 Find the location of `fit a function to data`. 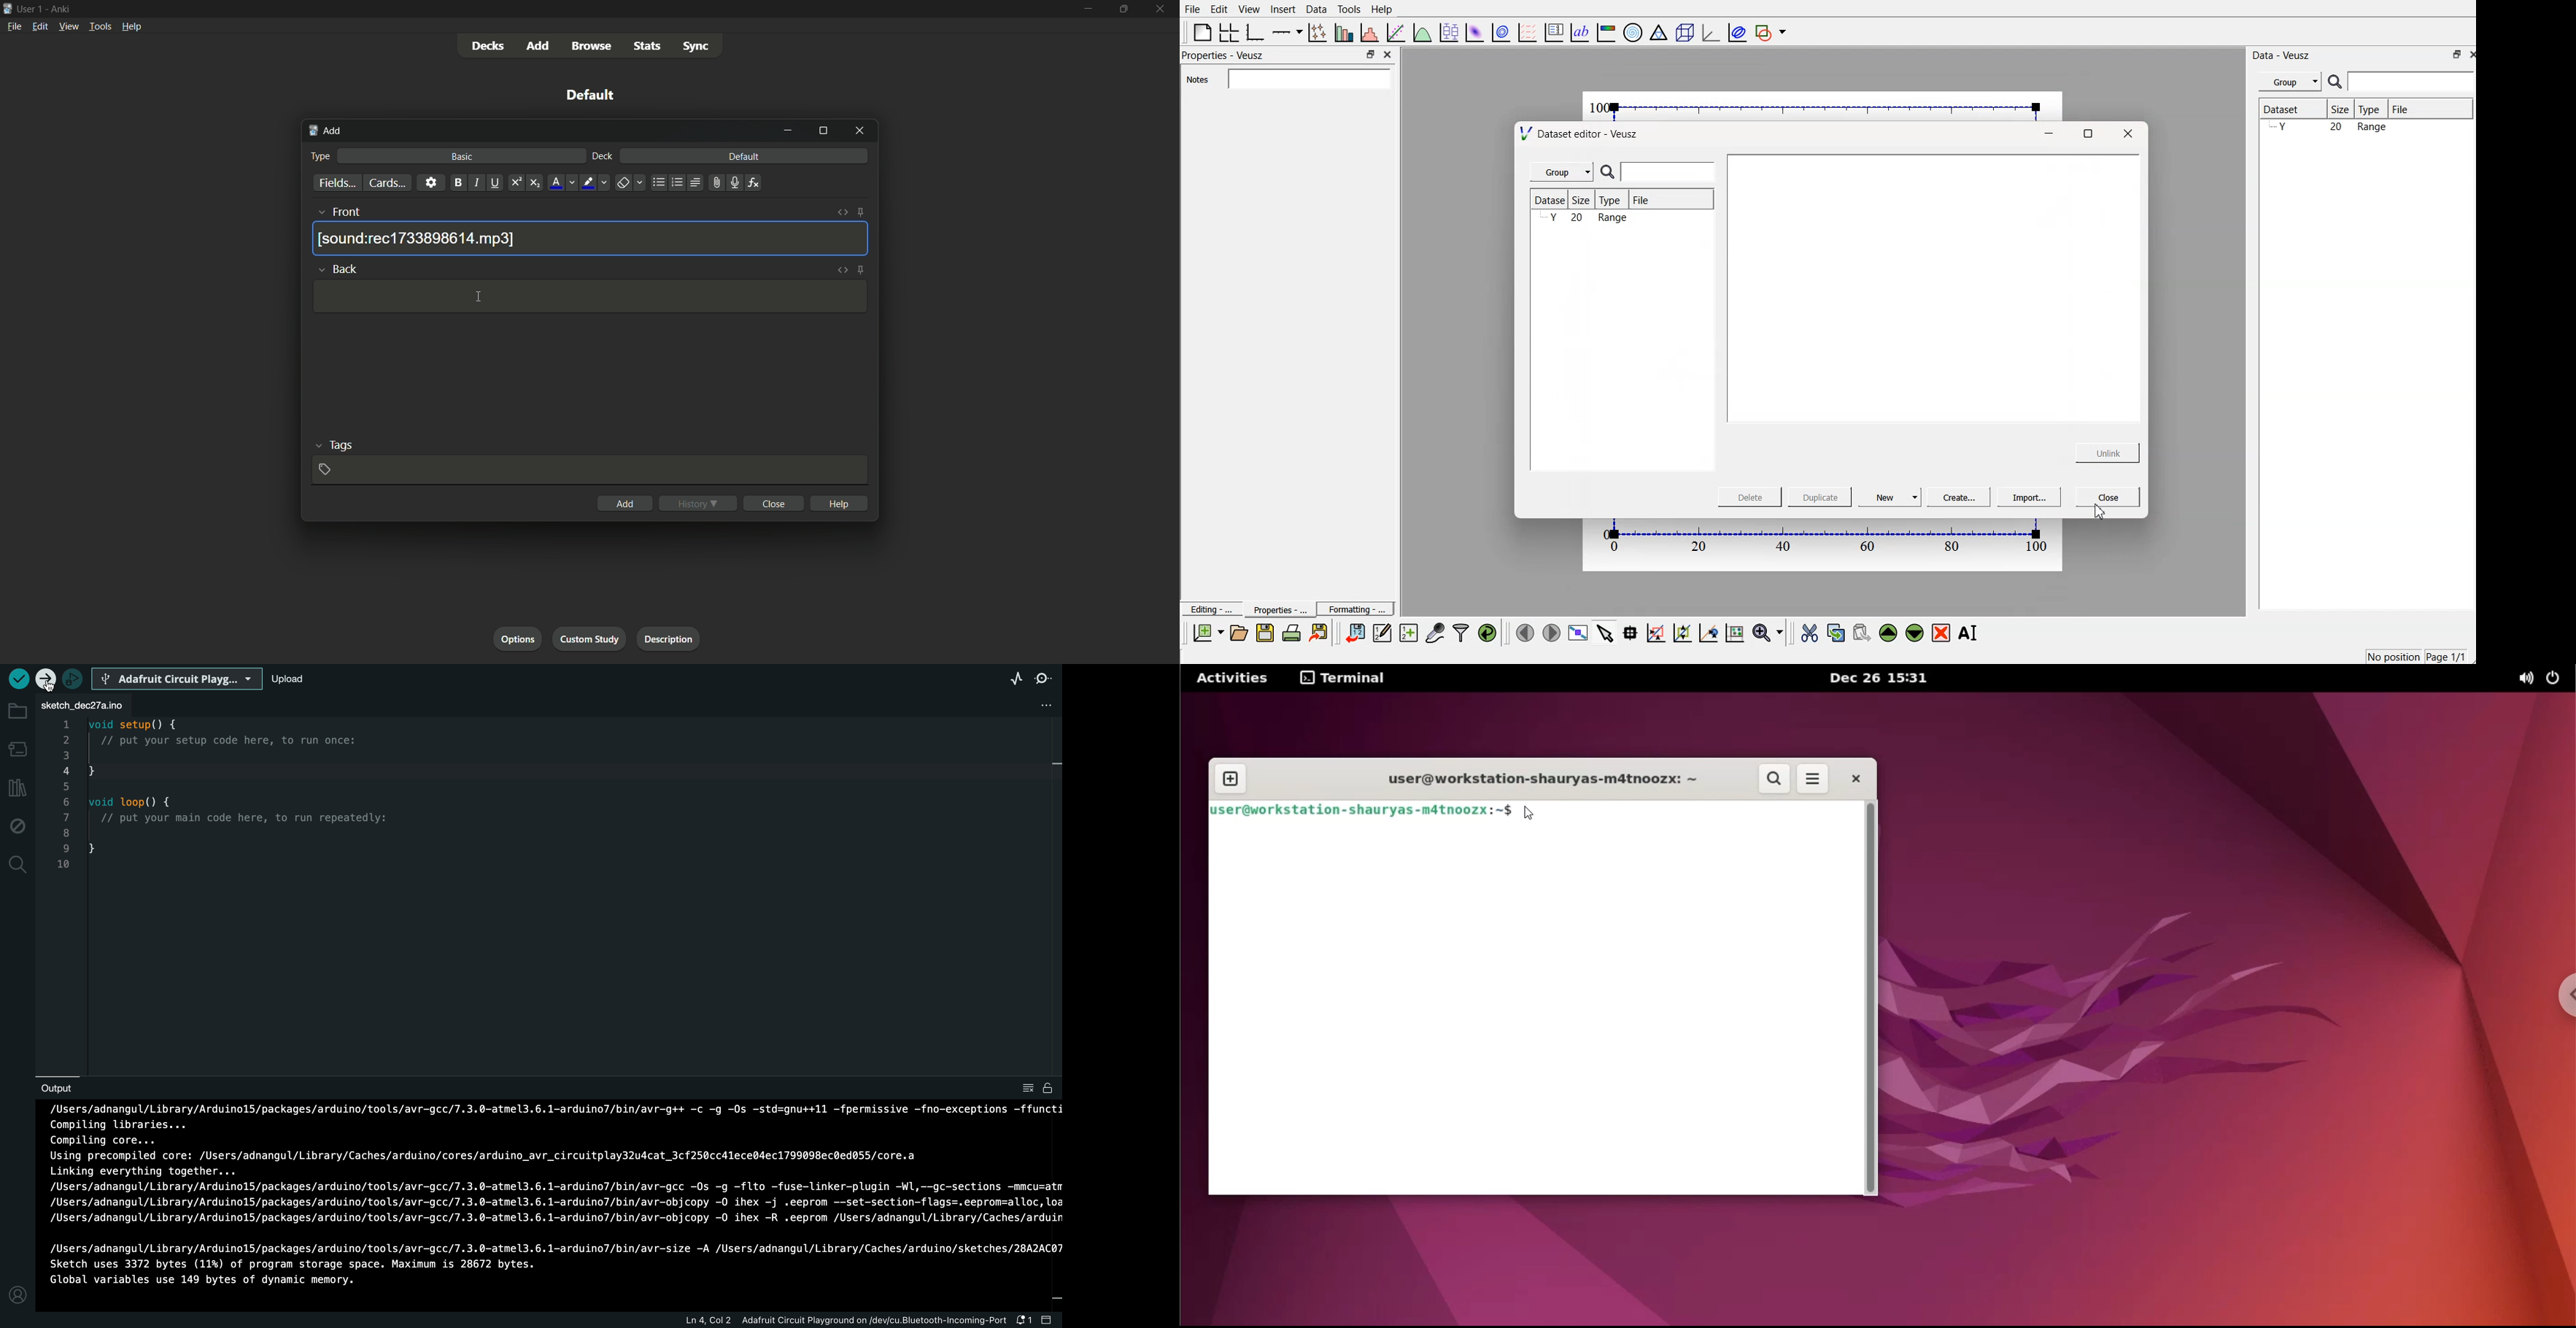

fit a function to data is located at coordinates (1396, 32).